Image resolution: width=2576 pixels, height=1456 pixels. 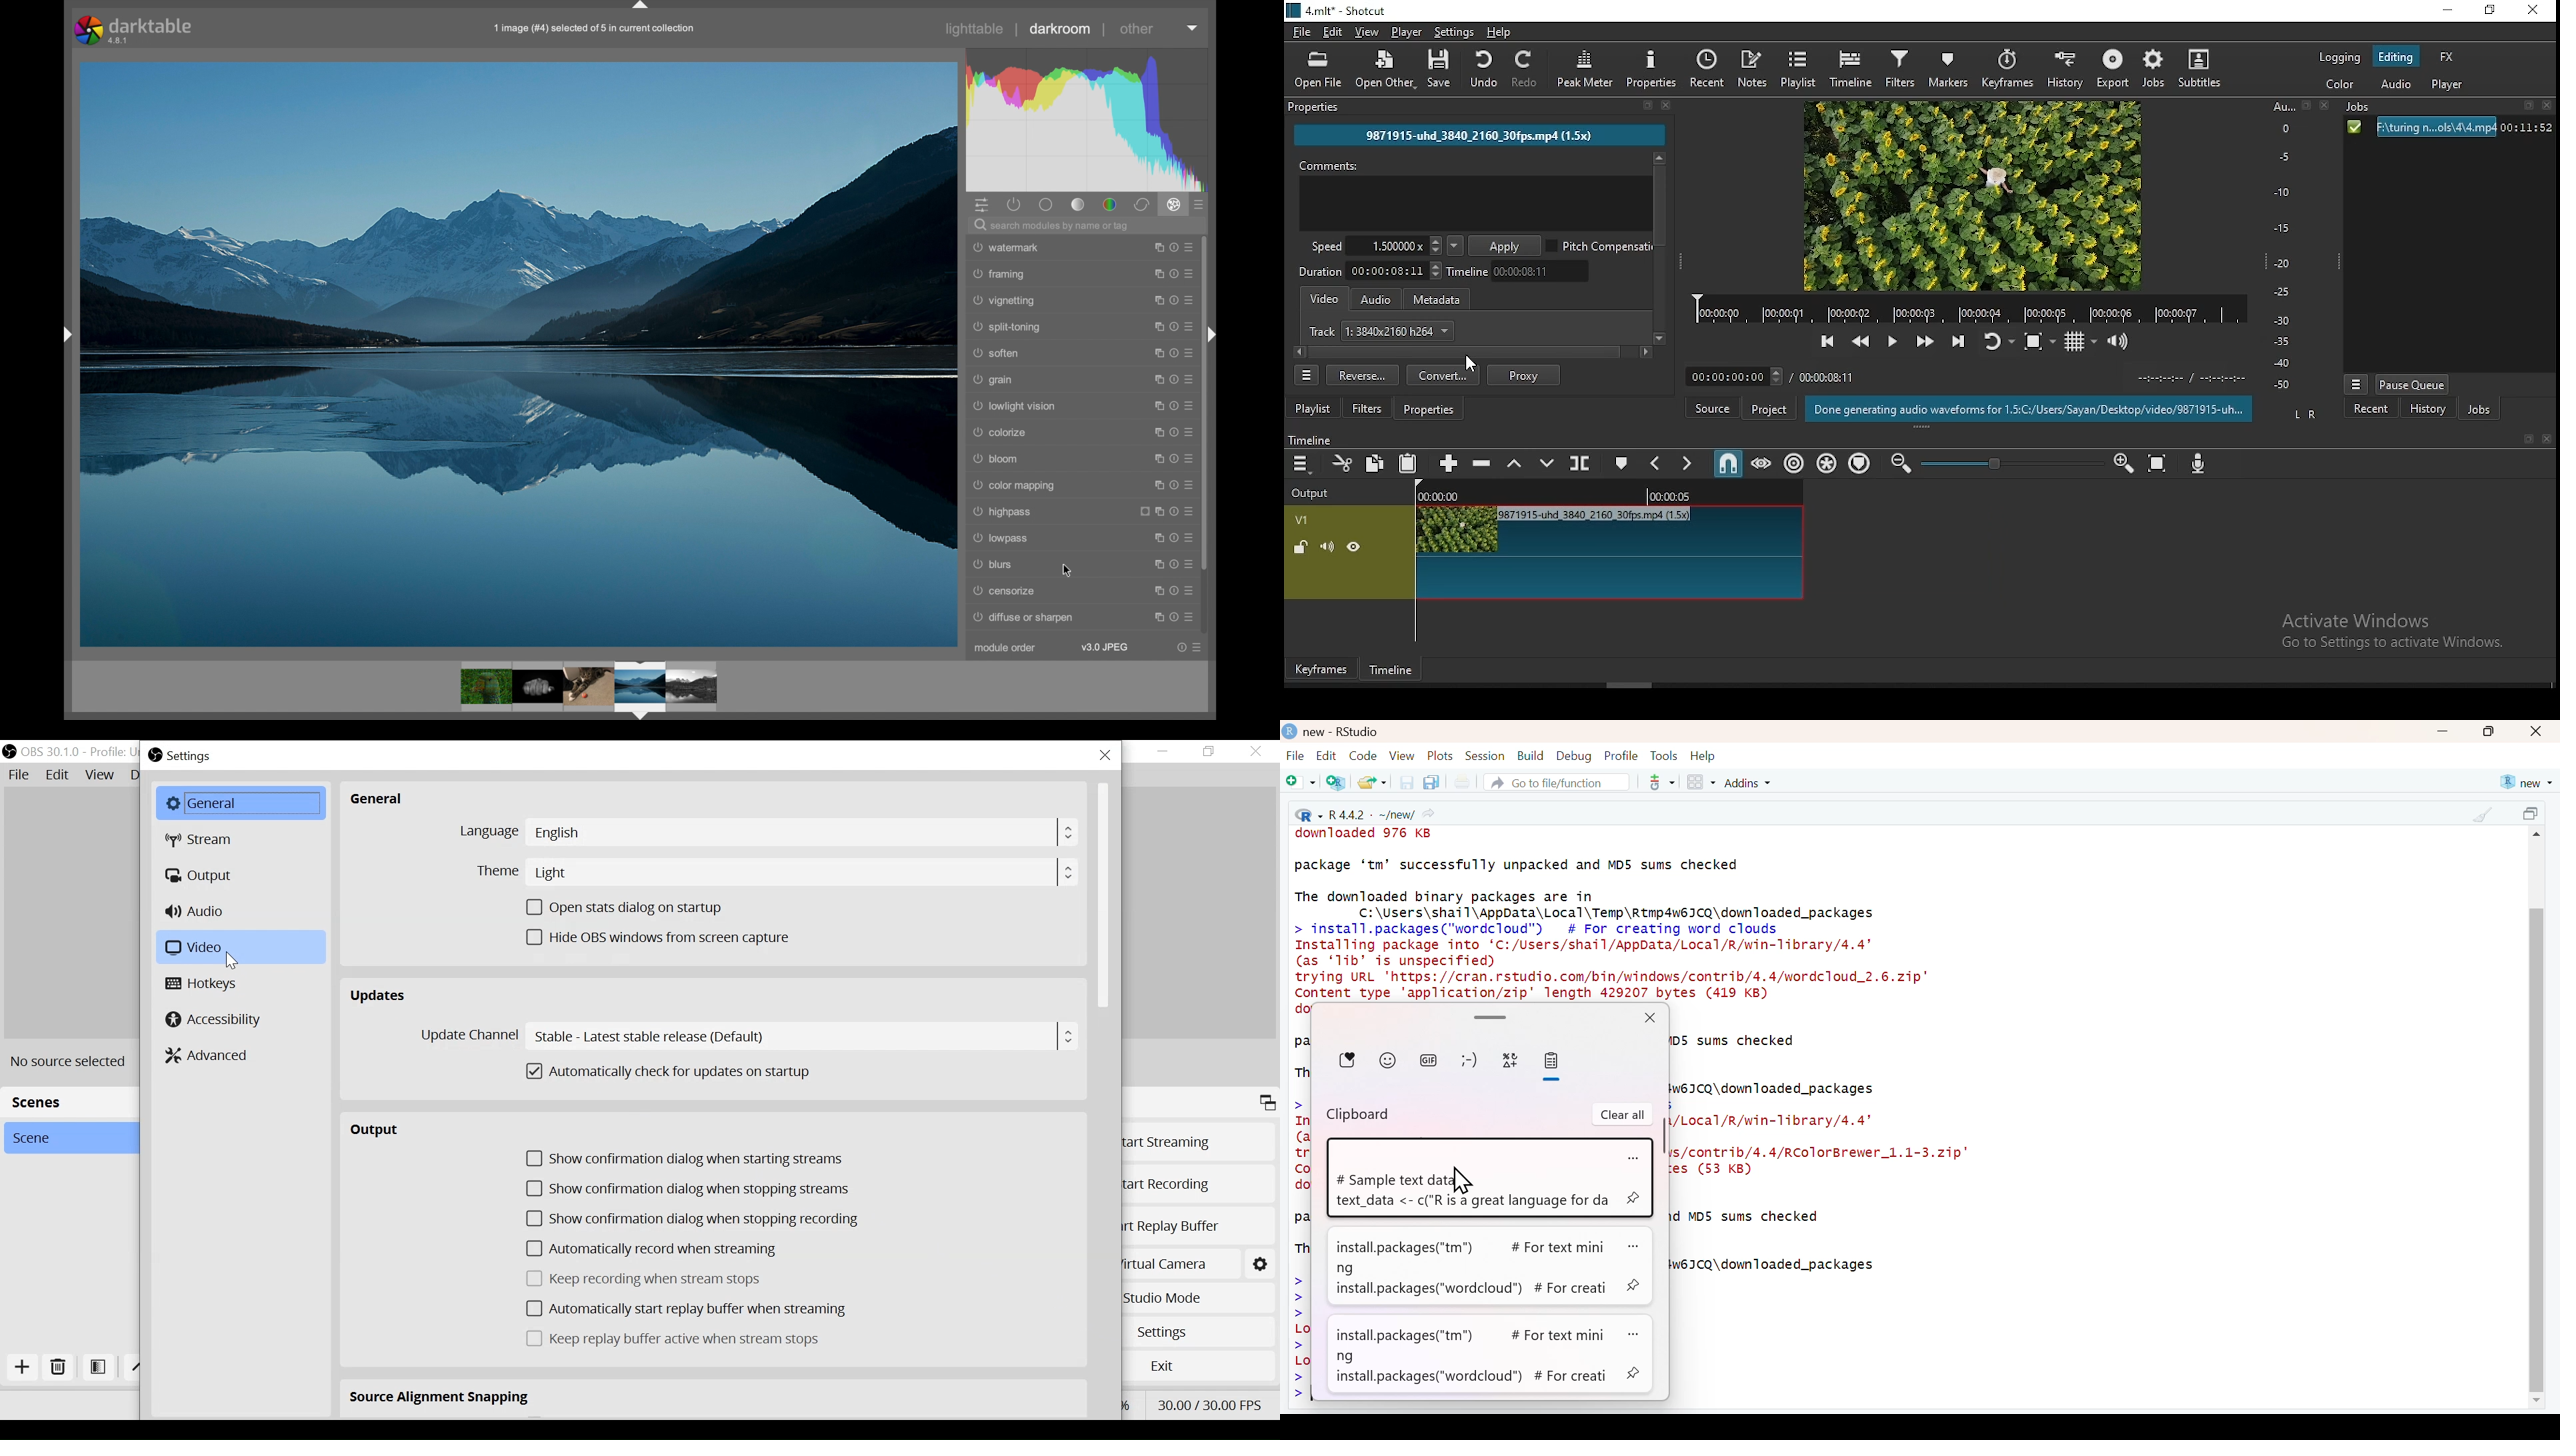 What do you see at coordinates (73, 1061) in the screenshot?
I see `No Source Selected` at bounding box center [73, 1061].